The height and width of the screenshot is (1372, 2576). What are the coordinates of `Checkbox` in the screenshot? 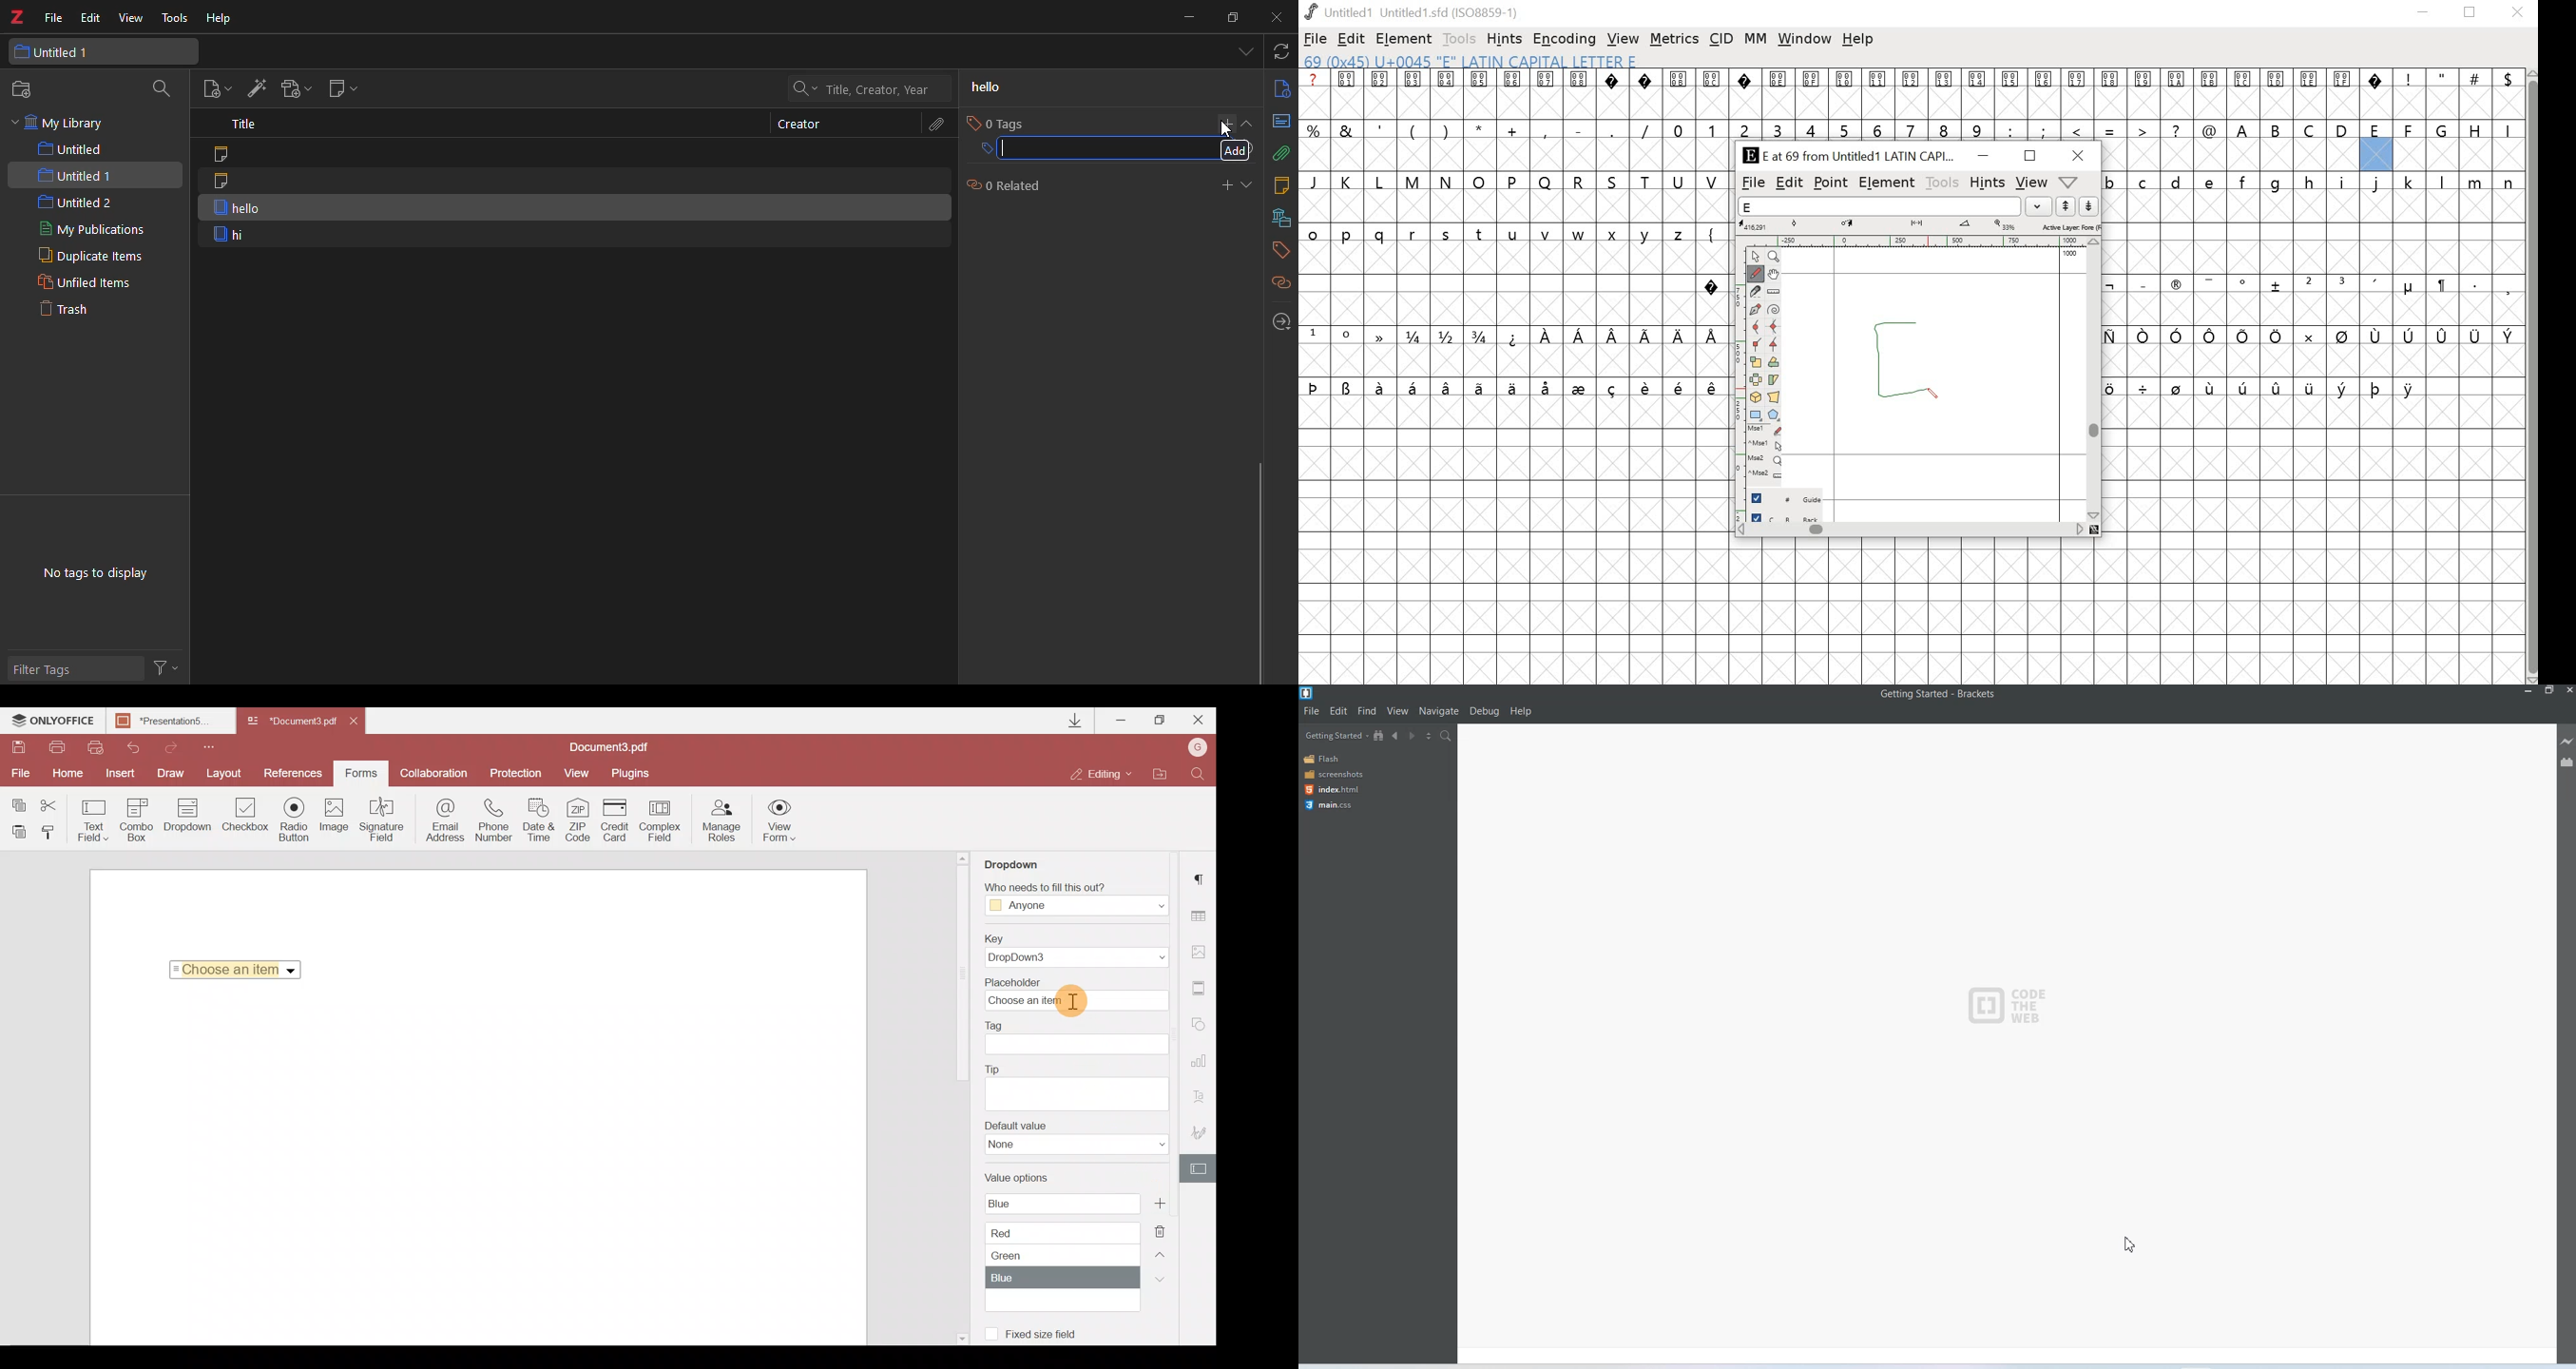 It's located at (246, 816).